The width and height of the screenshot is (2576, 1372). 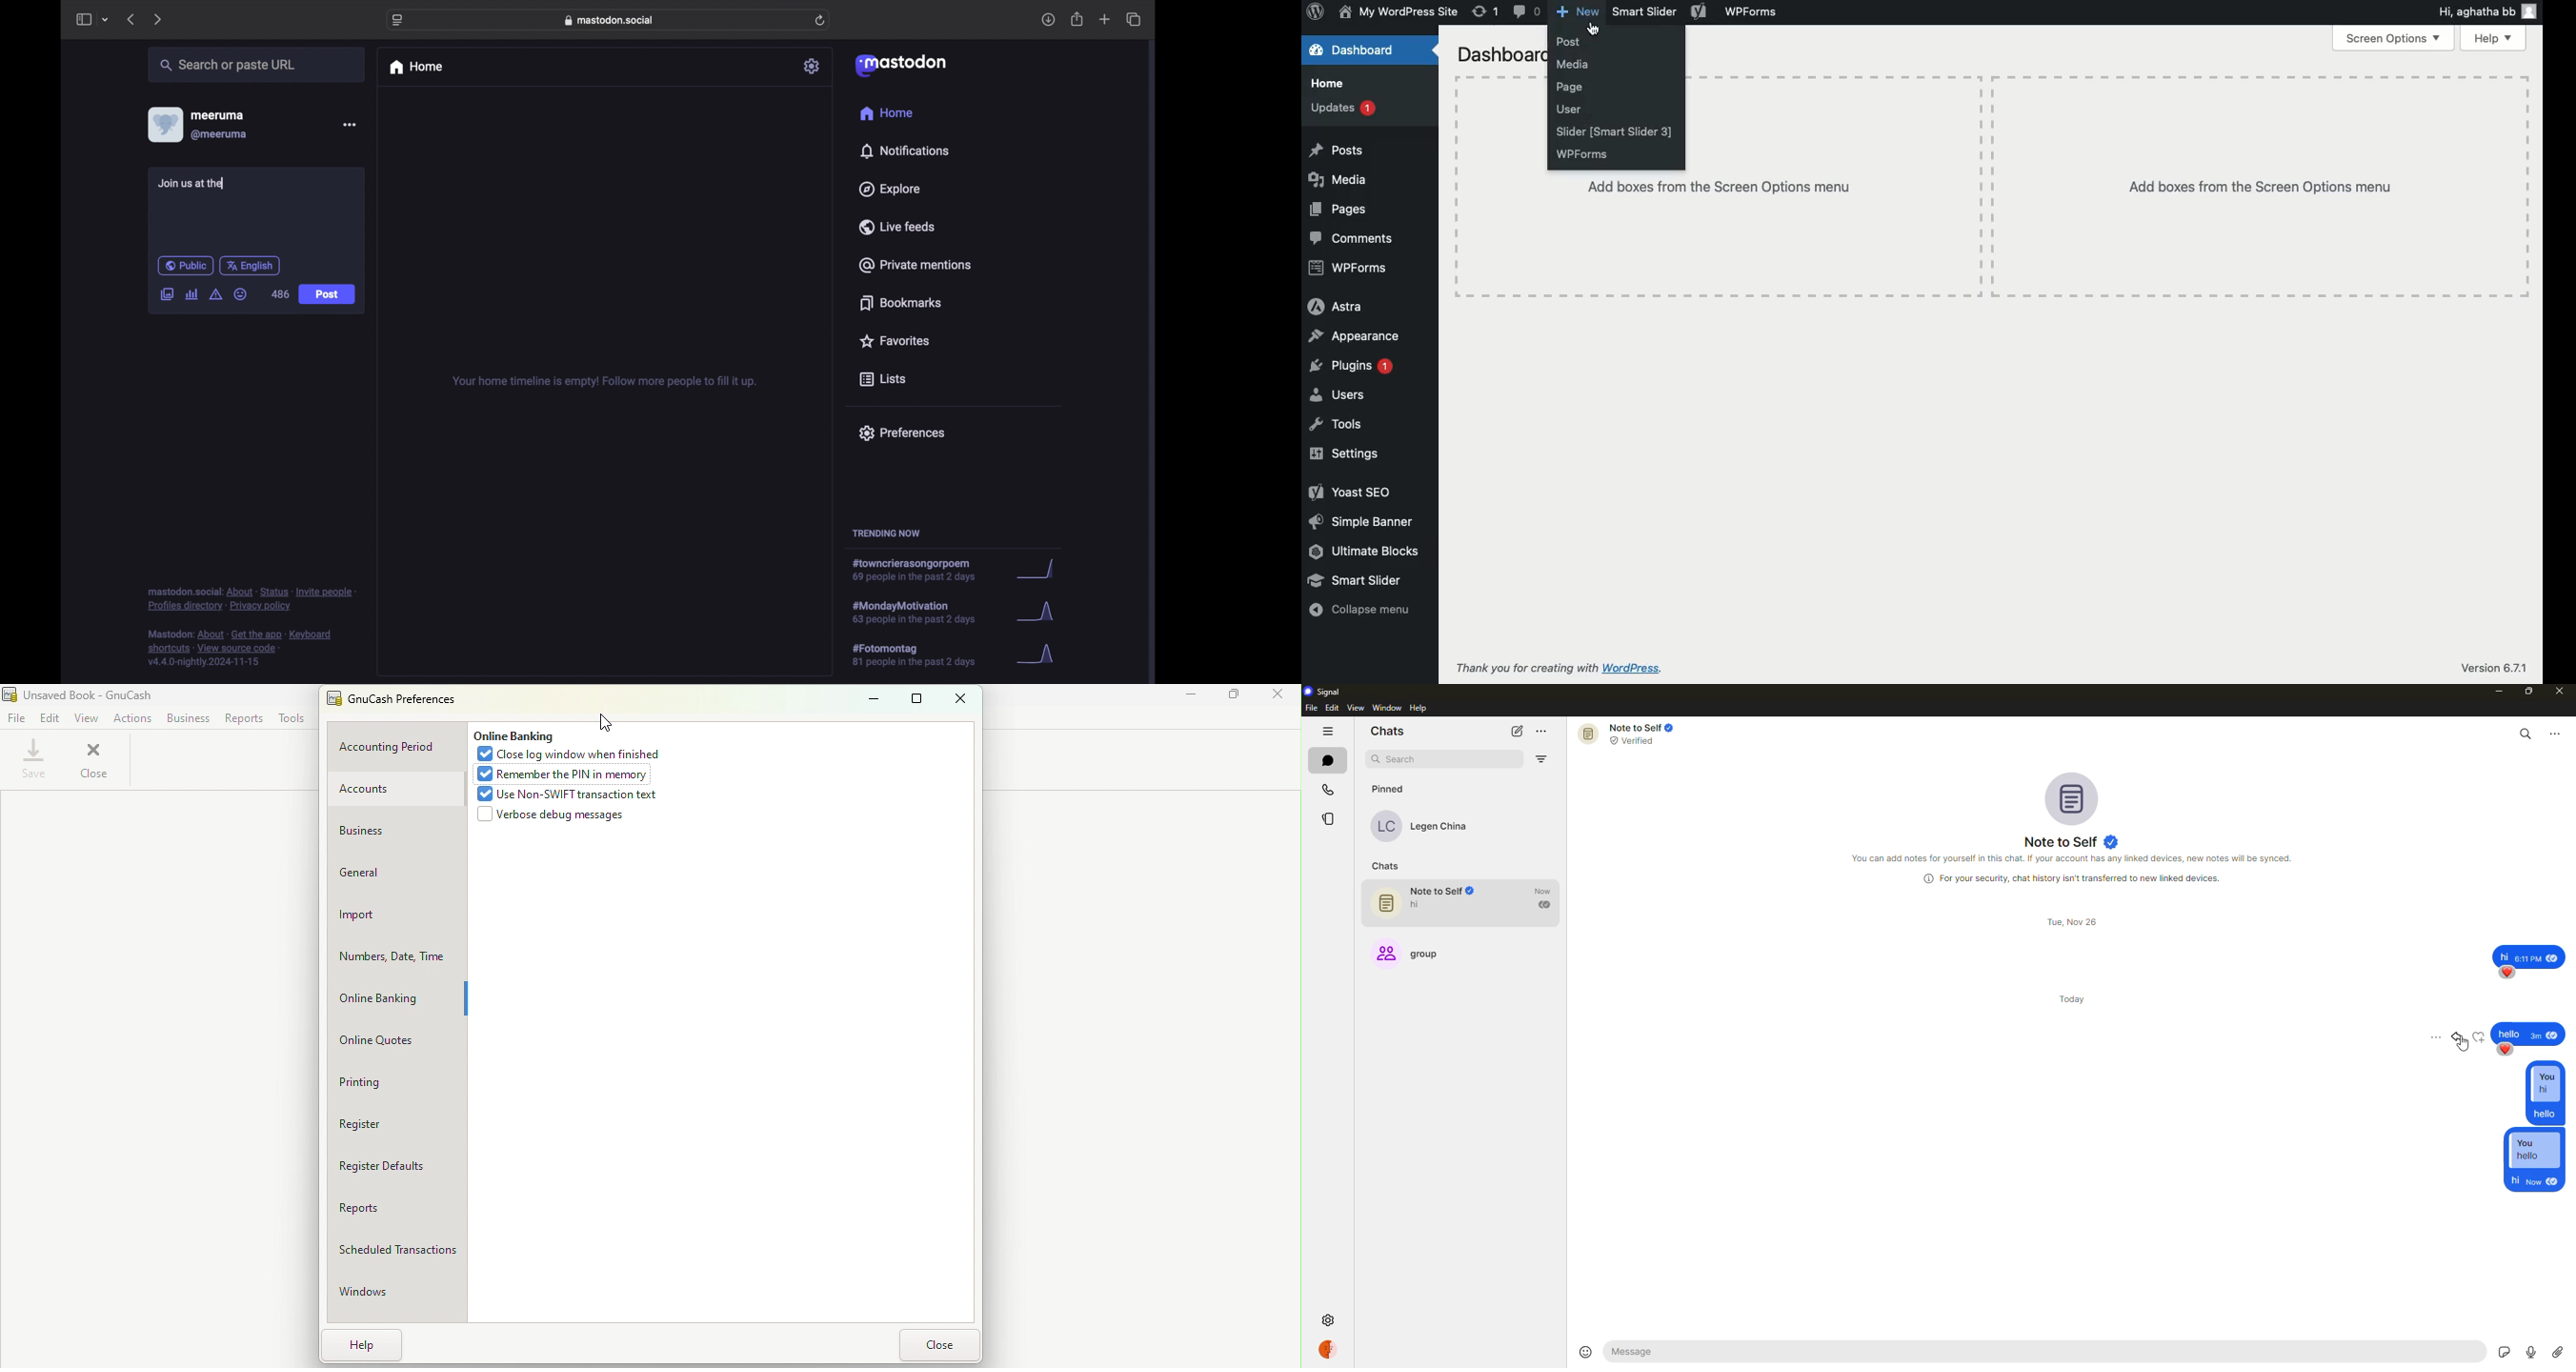 What do you see at coordinates (1330, 787) in the screenshot?
I see `calls` at bounding box center [1330, 787].